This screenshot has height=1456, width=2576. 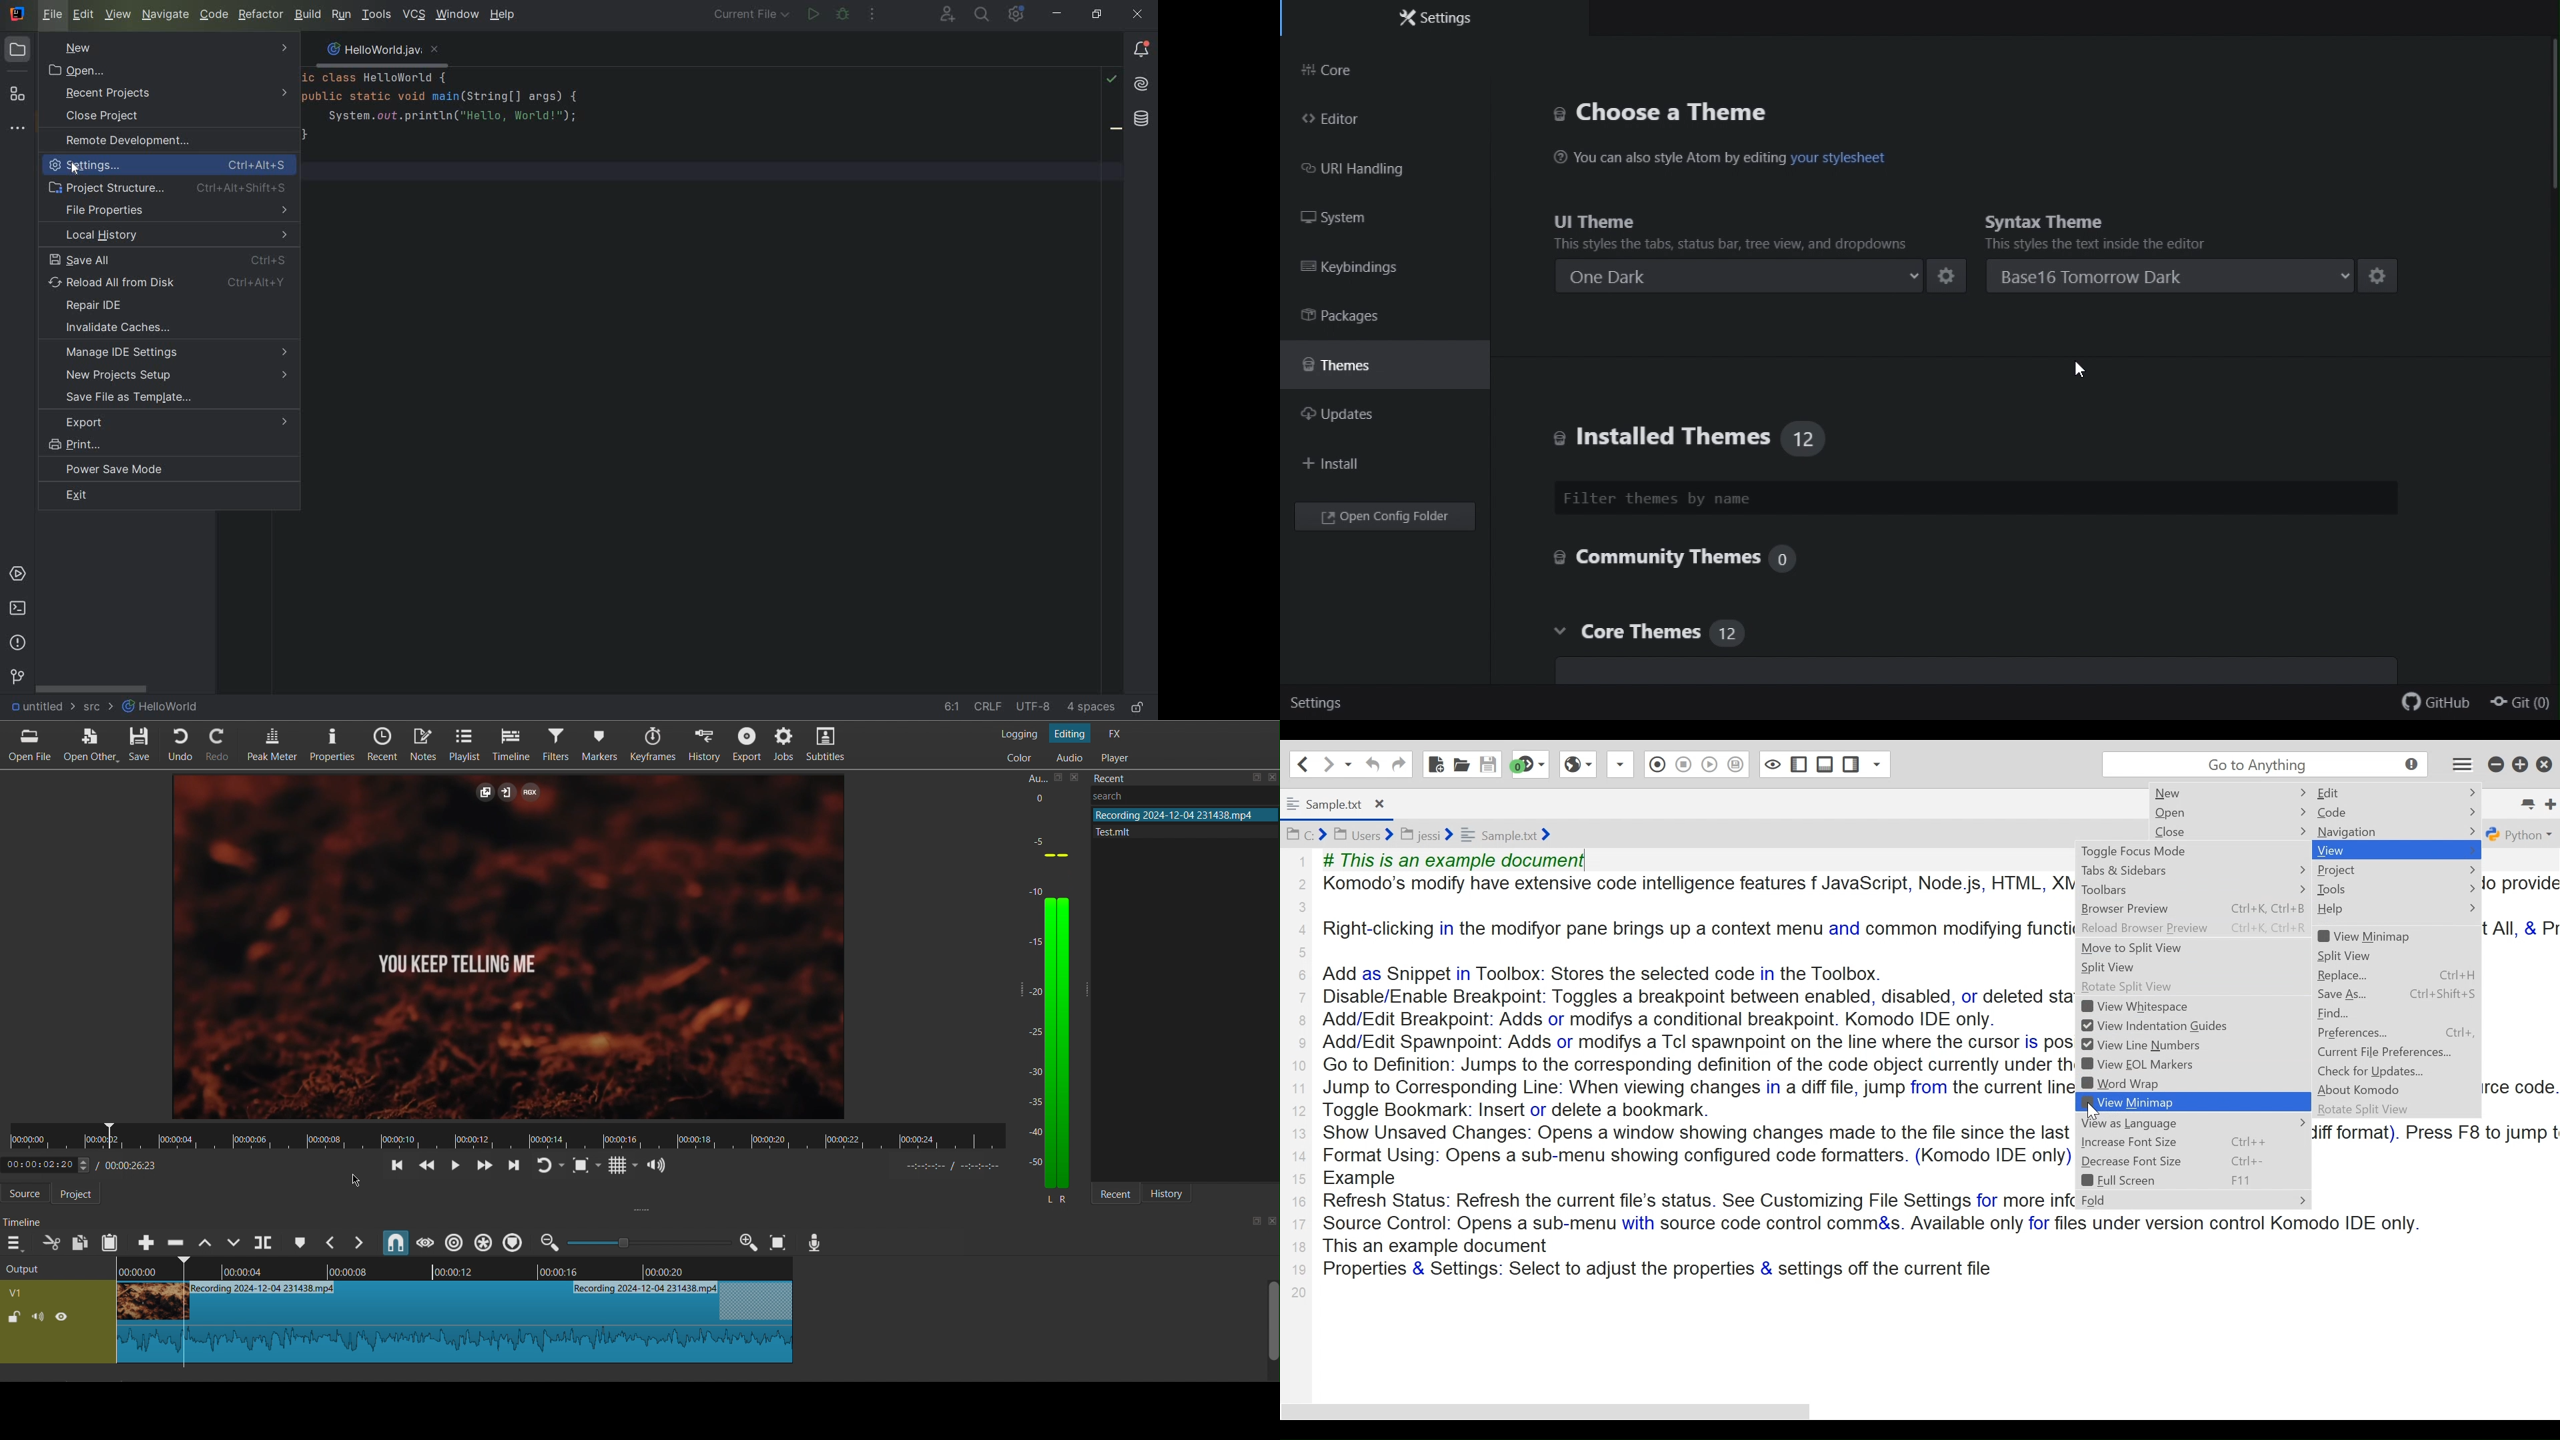 I want to click on Playlist, so click(x=468, y=744).